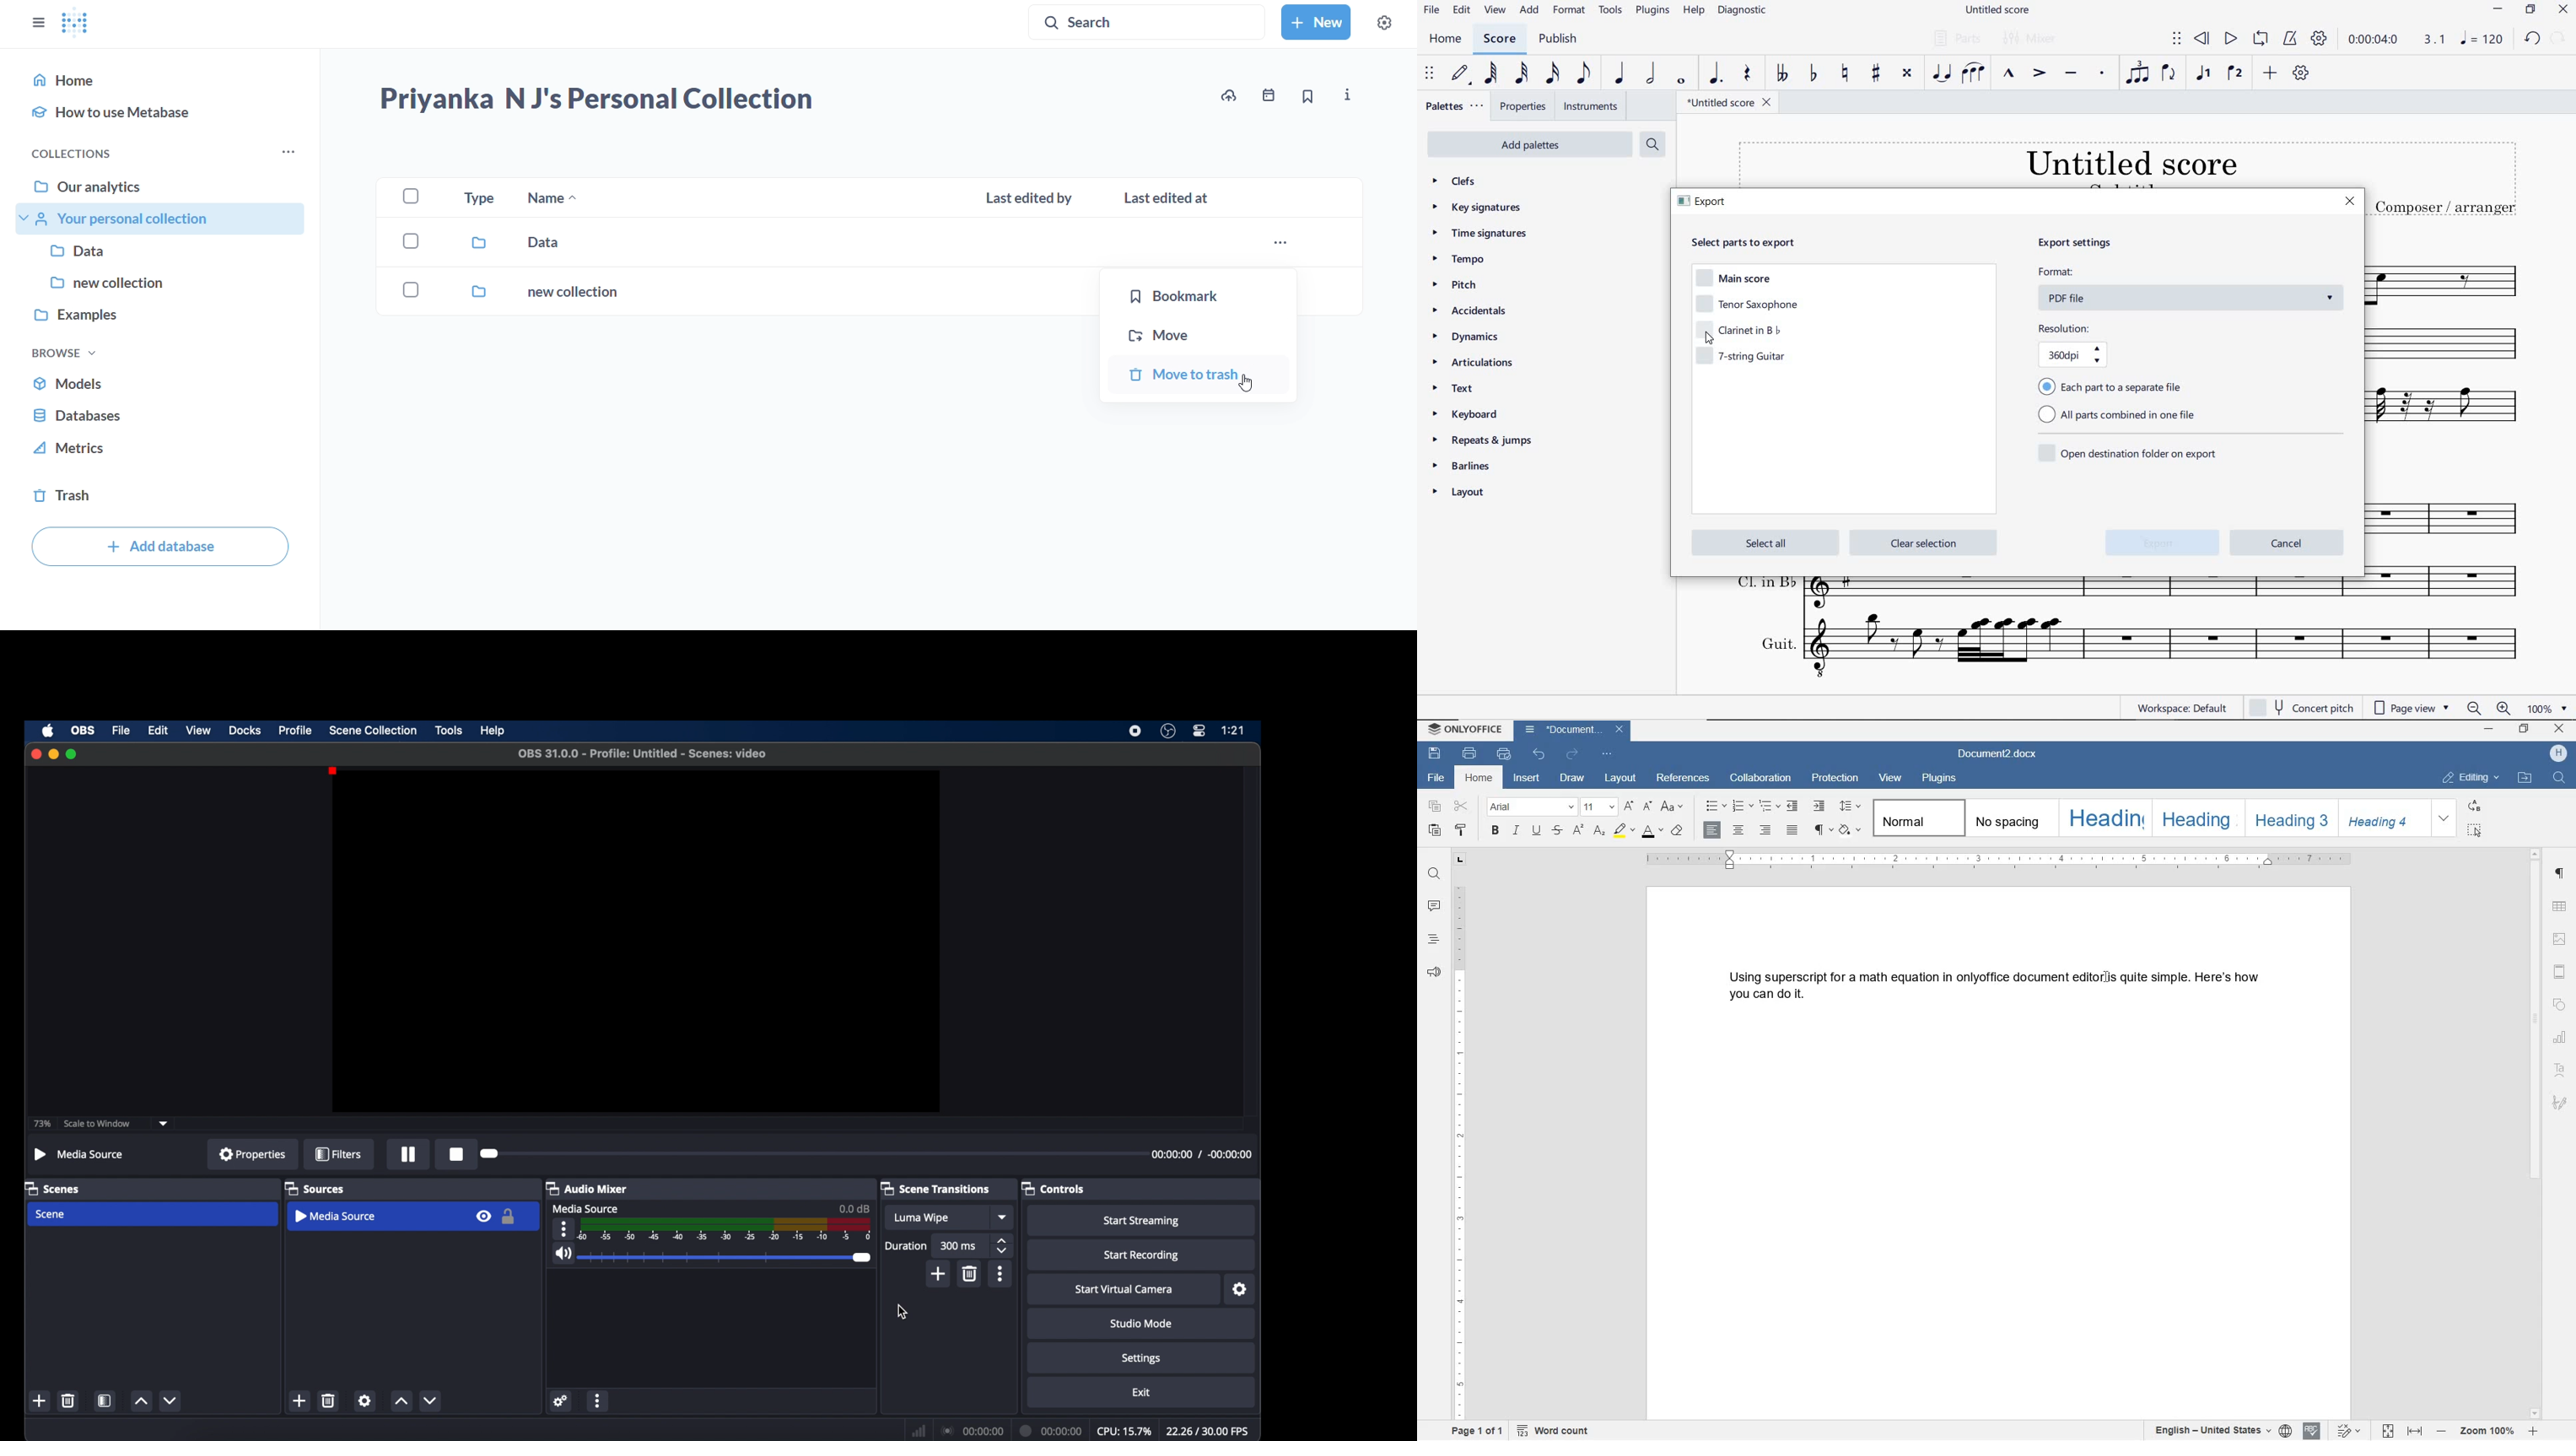 The width and height of the screenshot is (2576, 1456). Describe the element at coordinates (1485, 440) in the screenshot. I see `repeats & jumps` at that location.